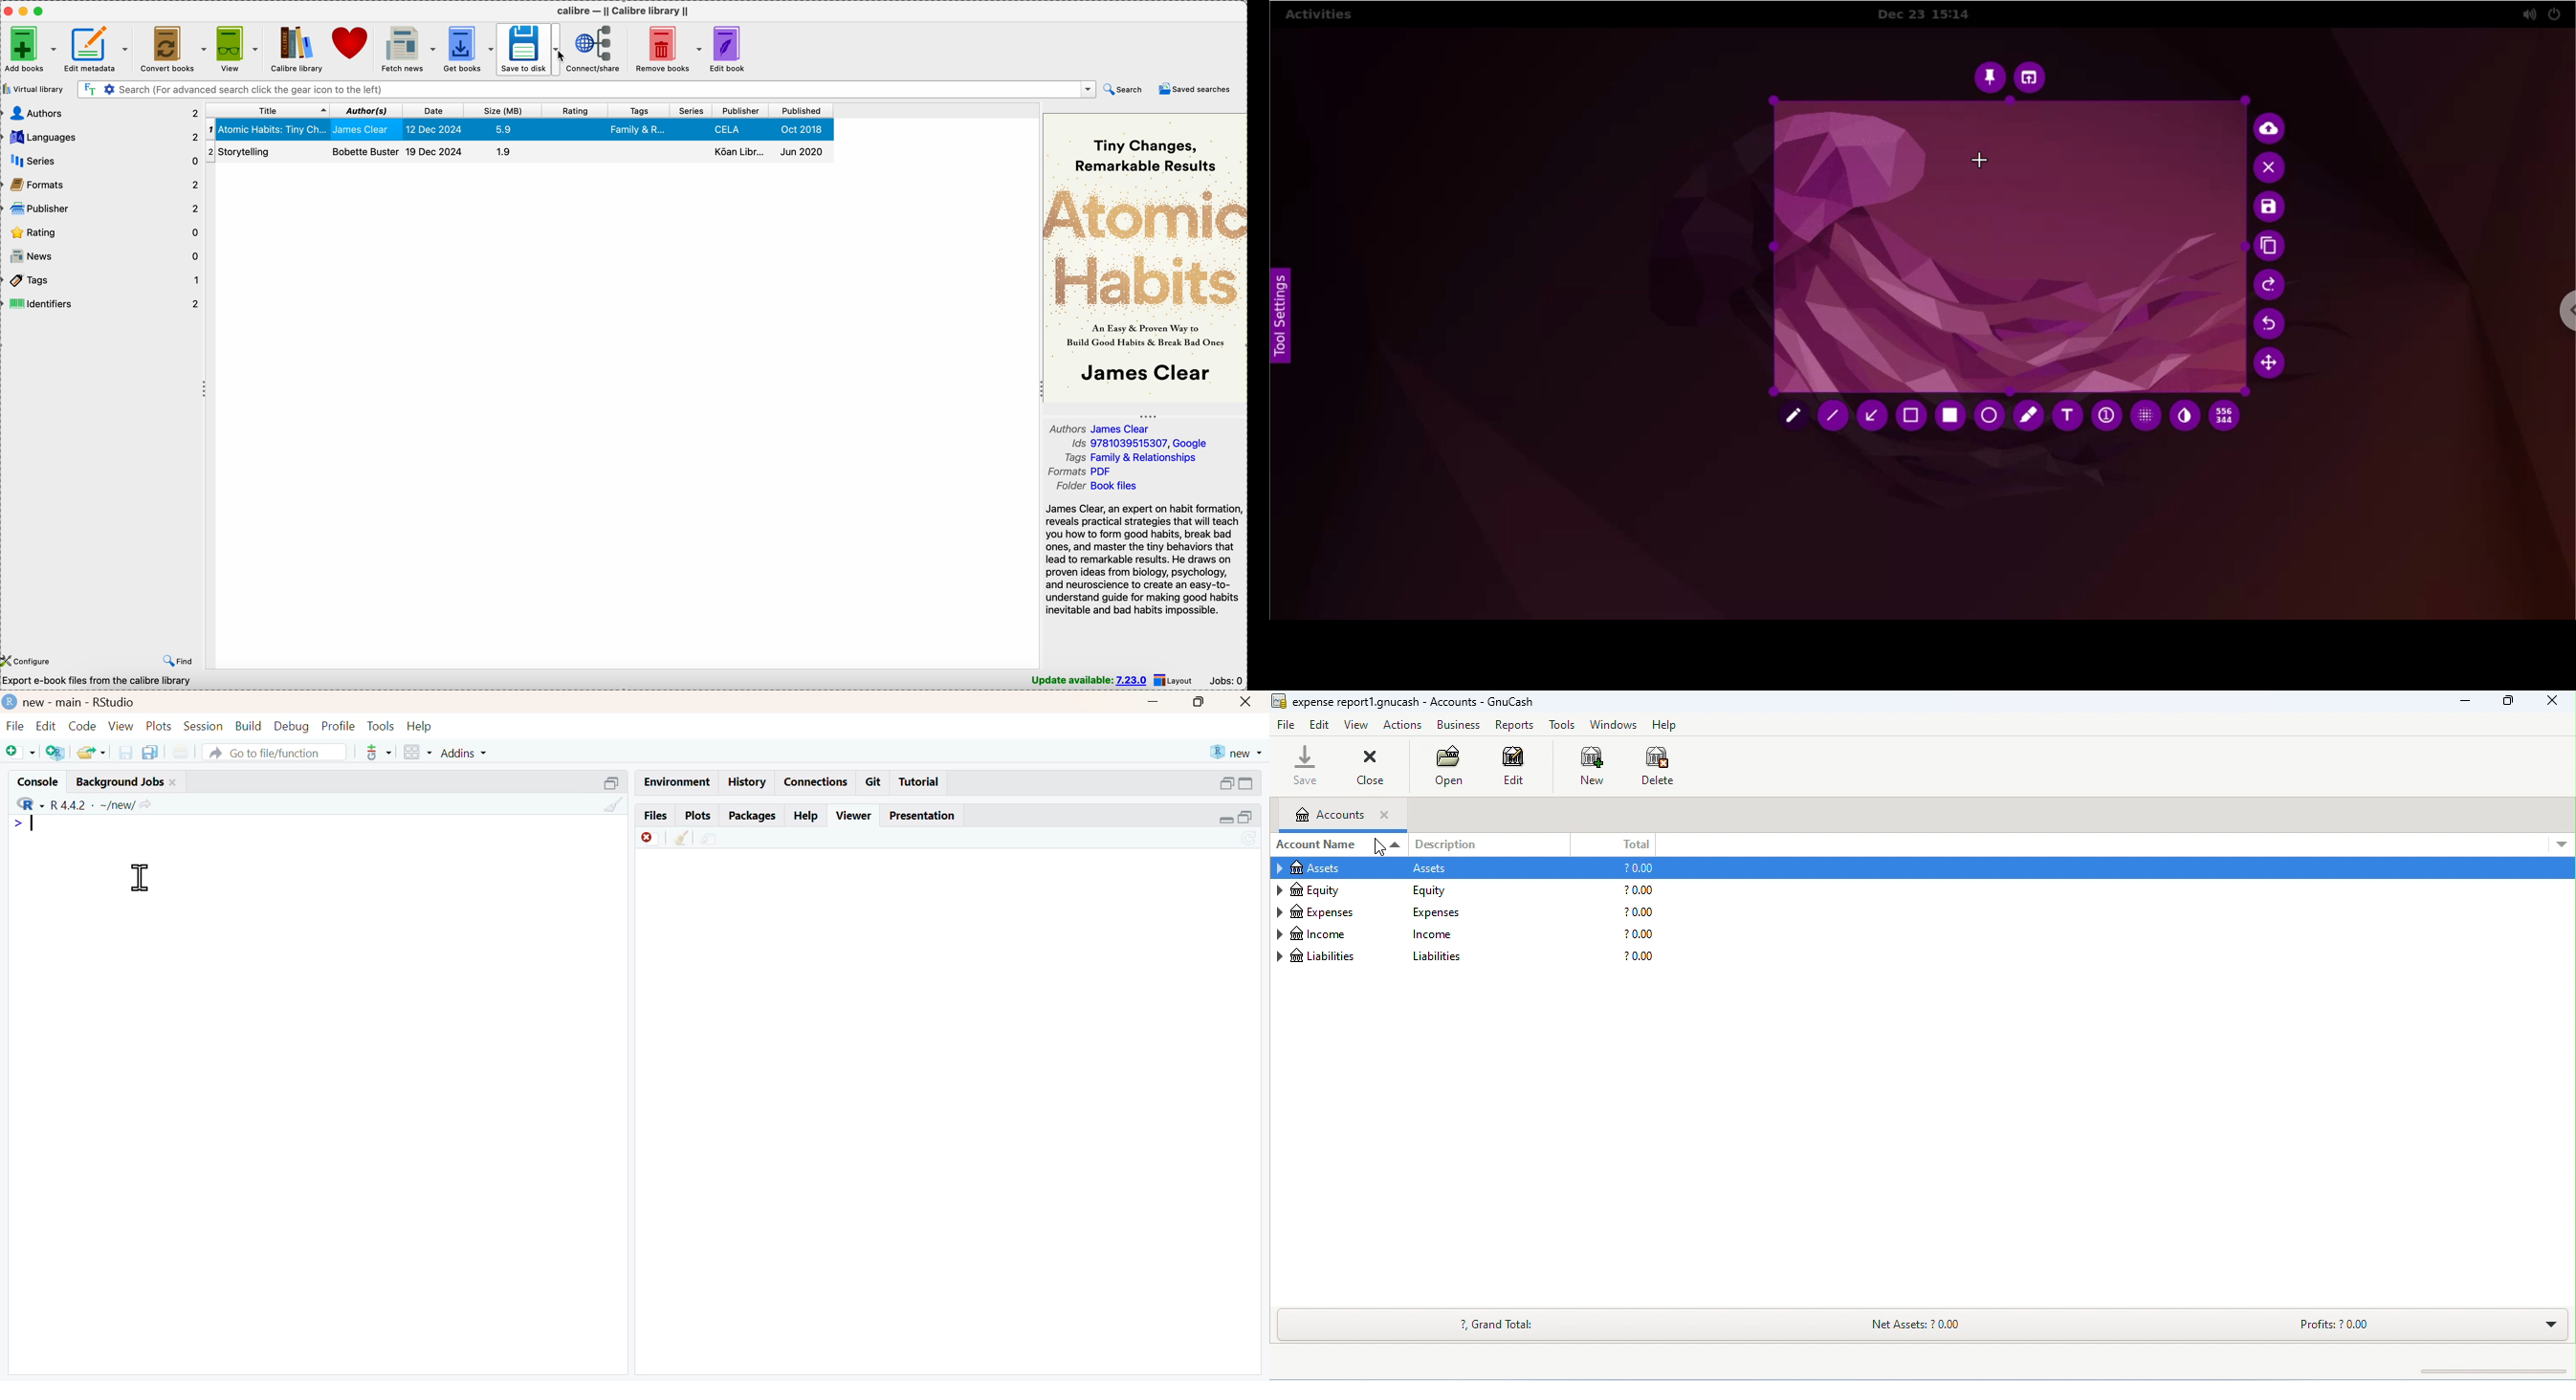 The width and height of the screenshot is (2576, 1400). I want to click on Help, so click(423, 726).